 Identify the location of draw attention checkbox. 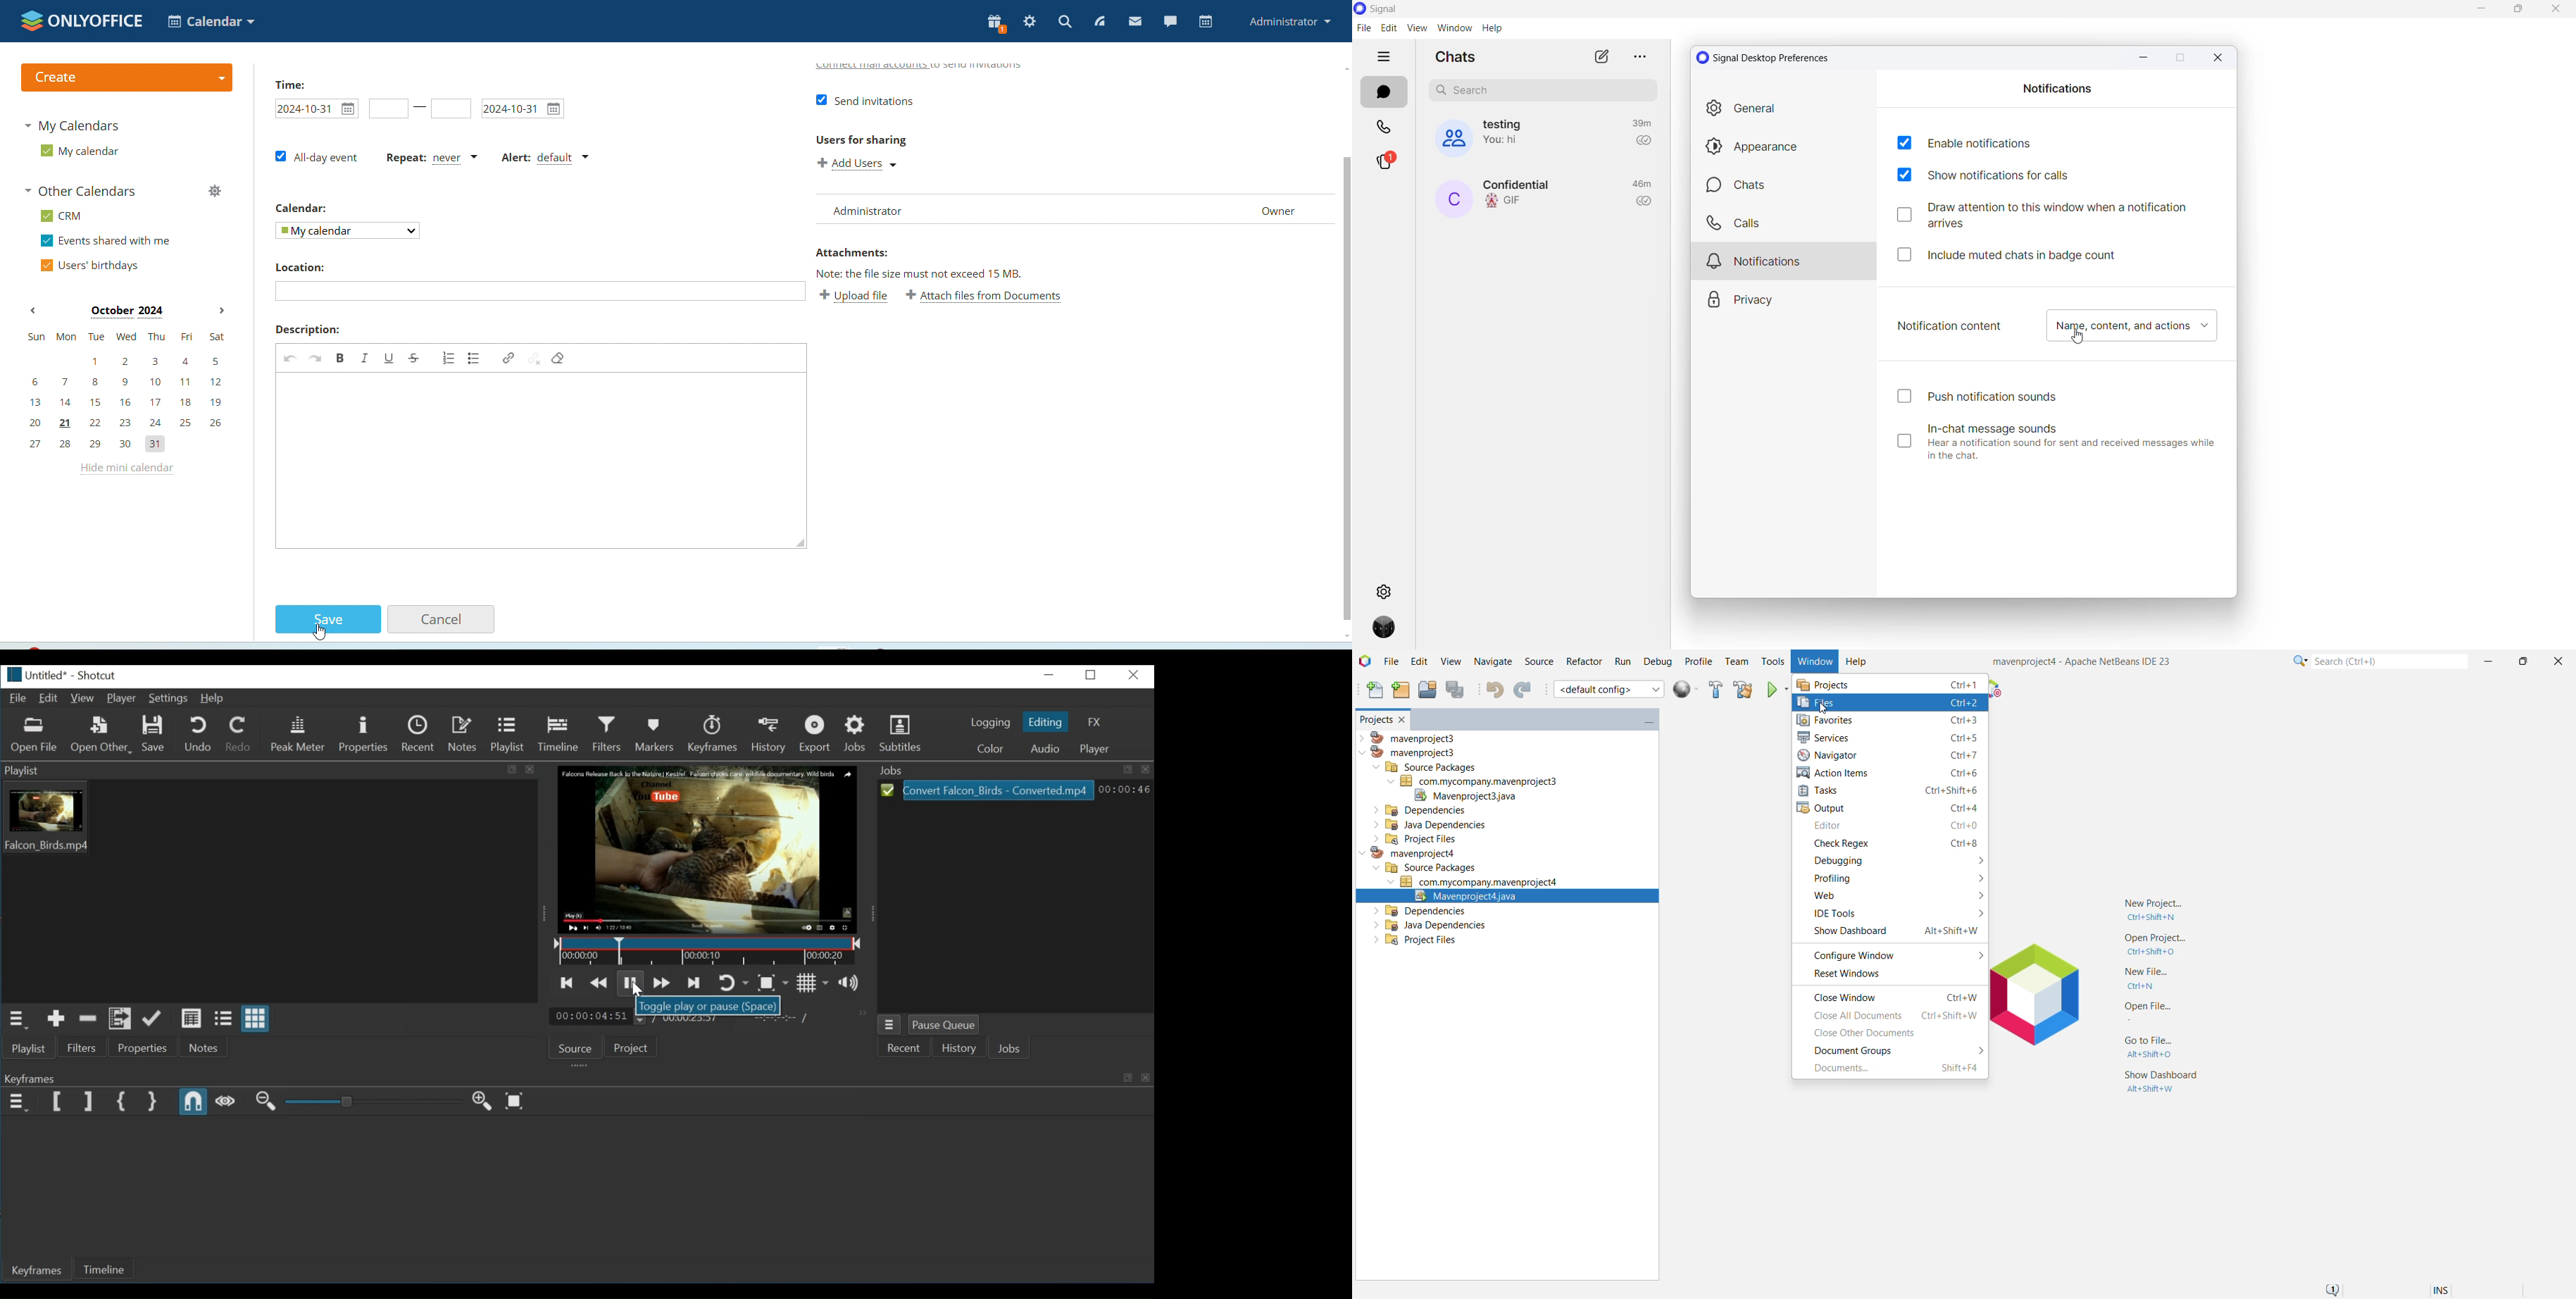
(2051, 216).